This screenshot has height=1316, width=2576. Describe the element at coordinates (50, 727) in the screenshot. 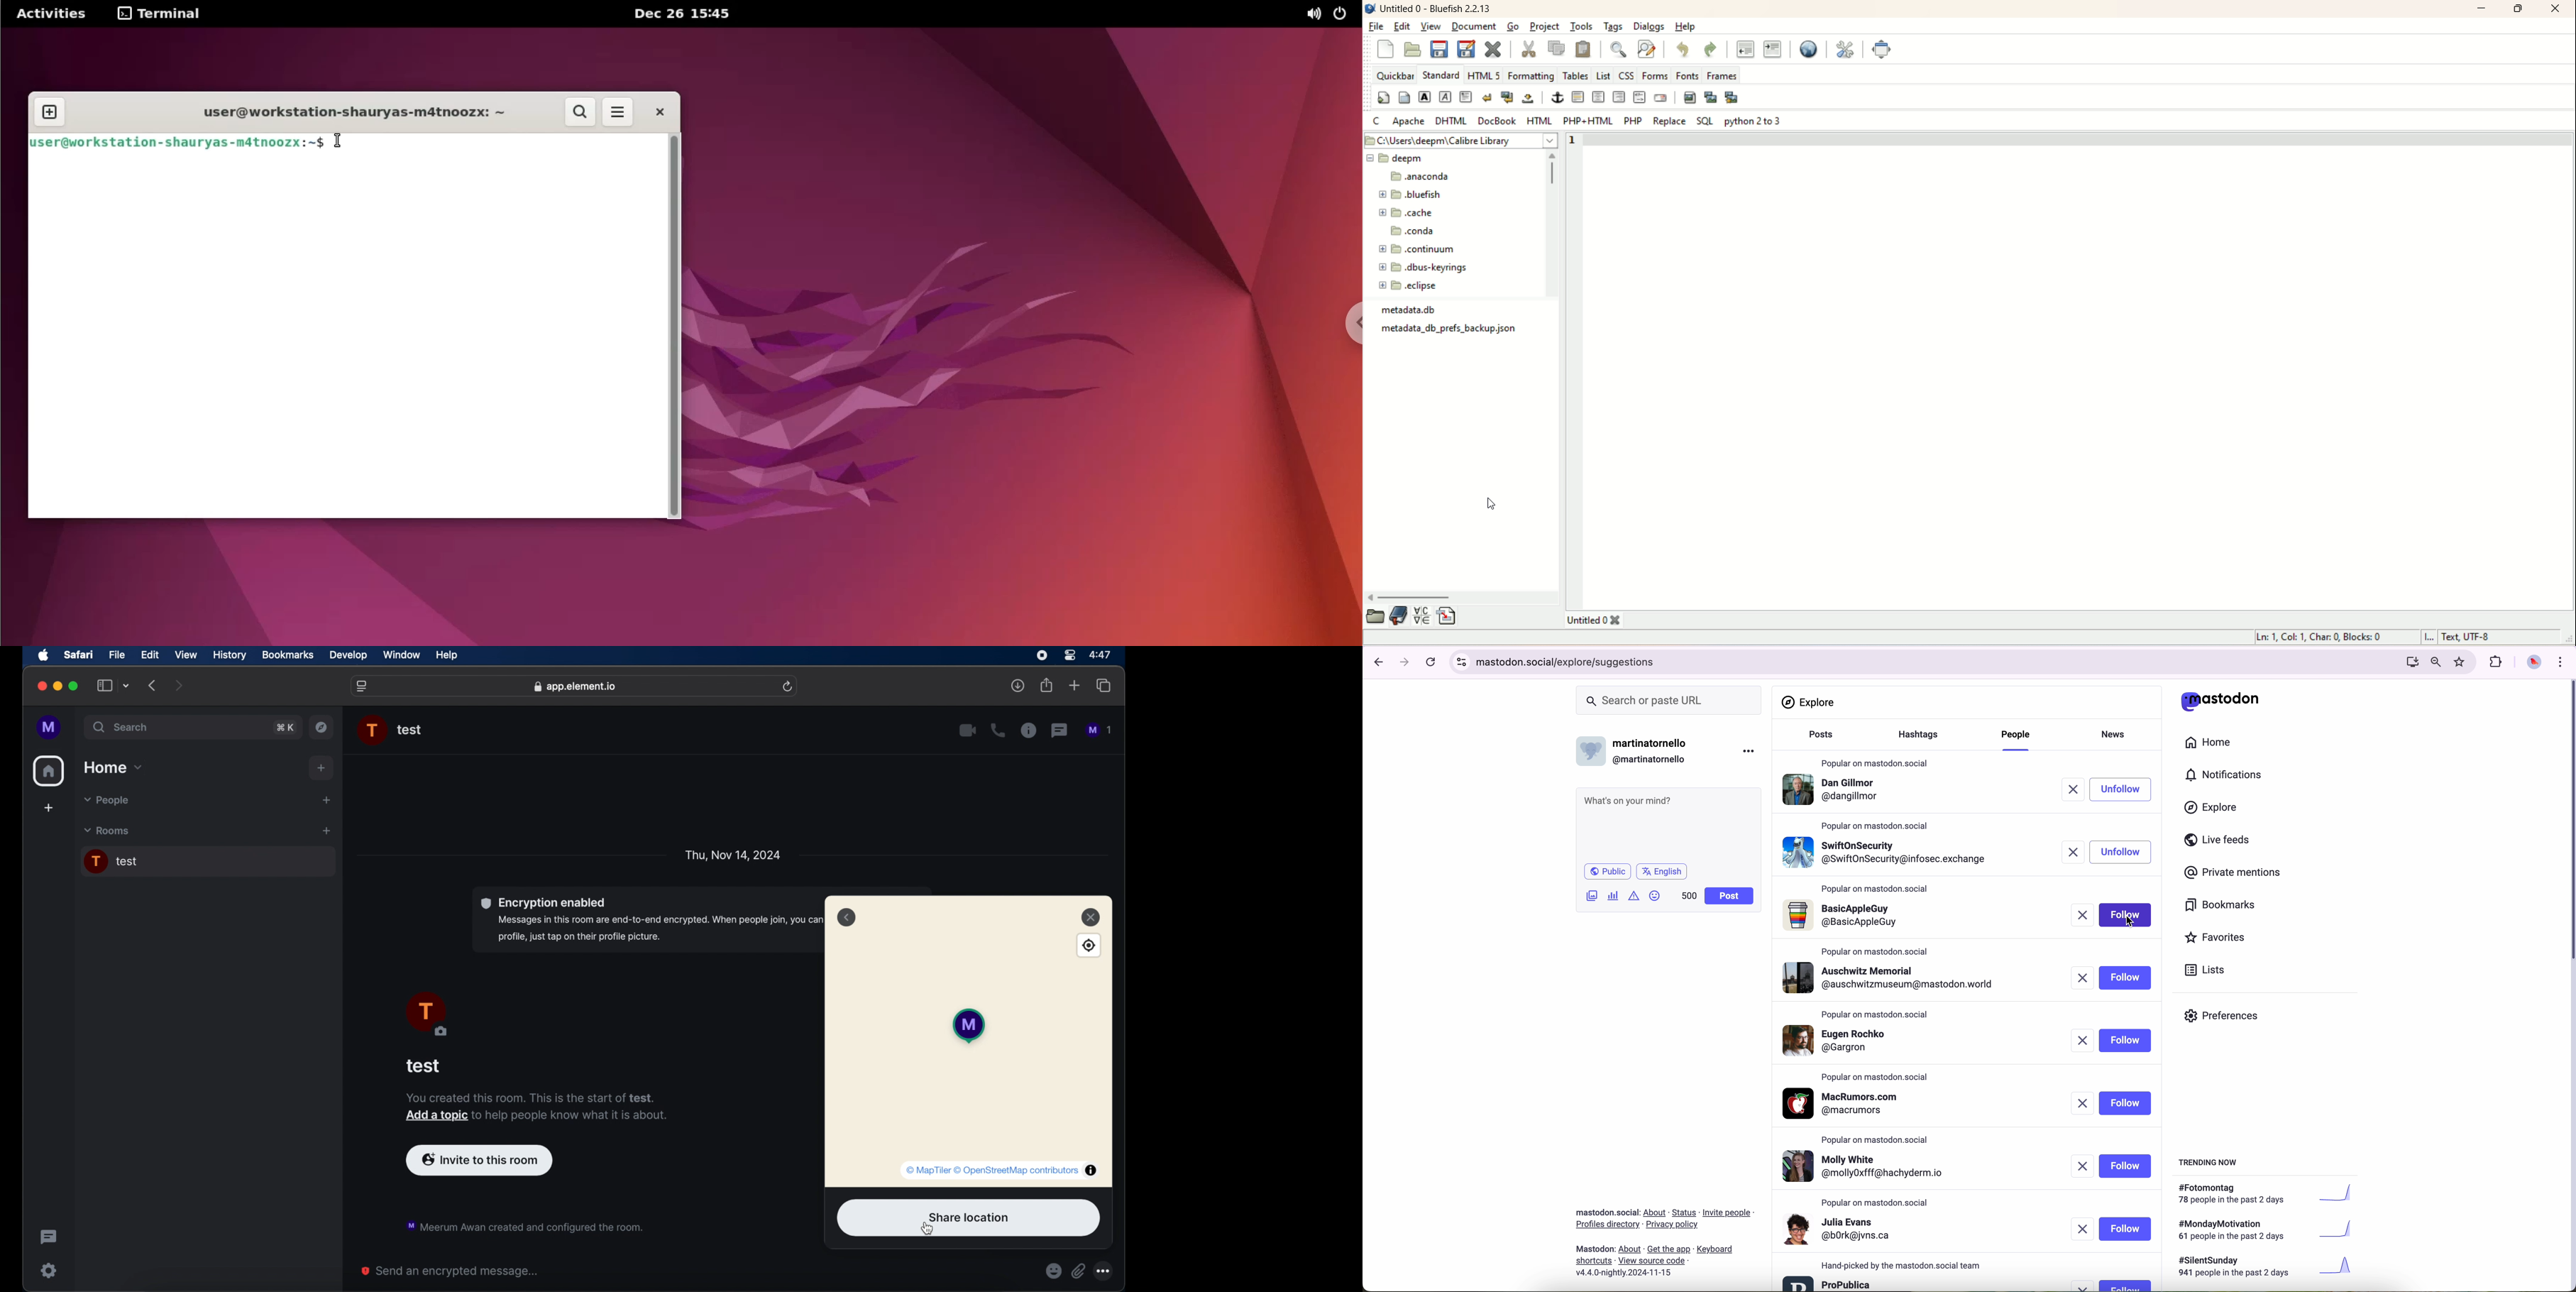

I see `profile` at that location.